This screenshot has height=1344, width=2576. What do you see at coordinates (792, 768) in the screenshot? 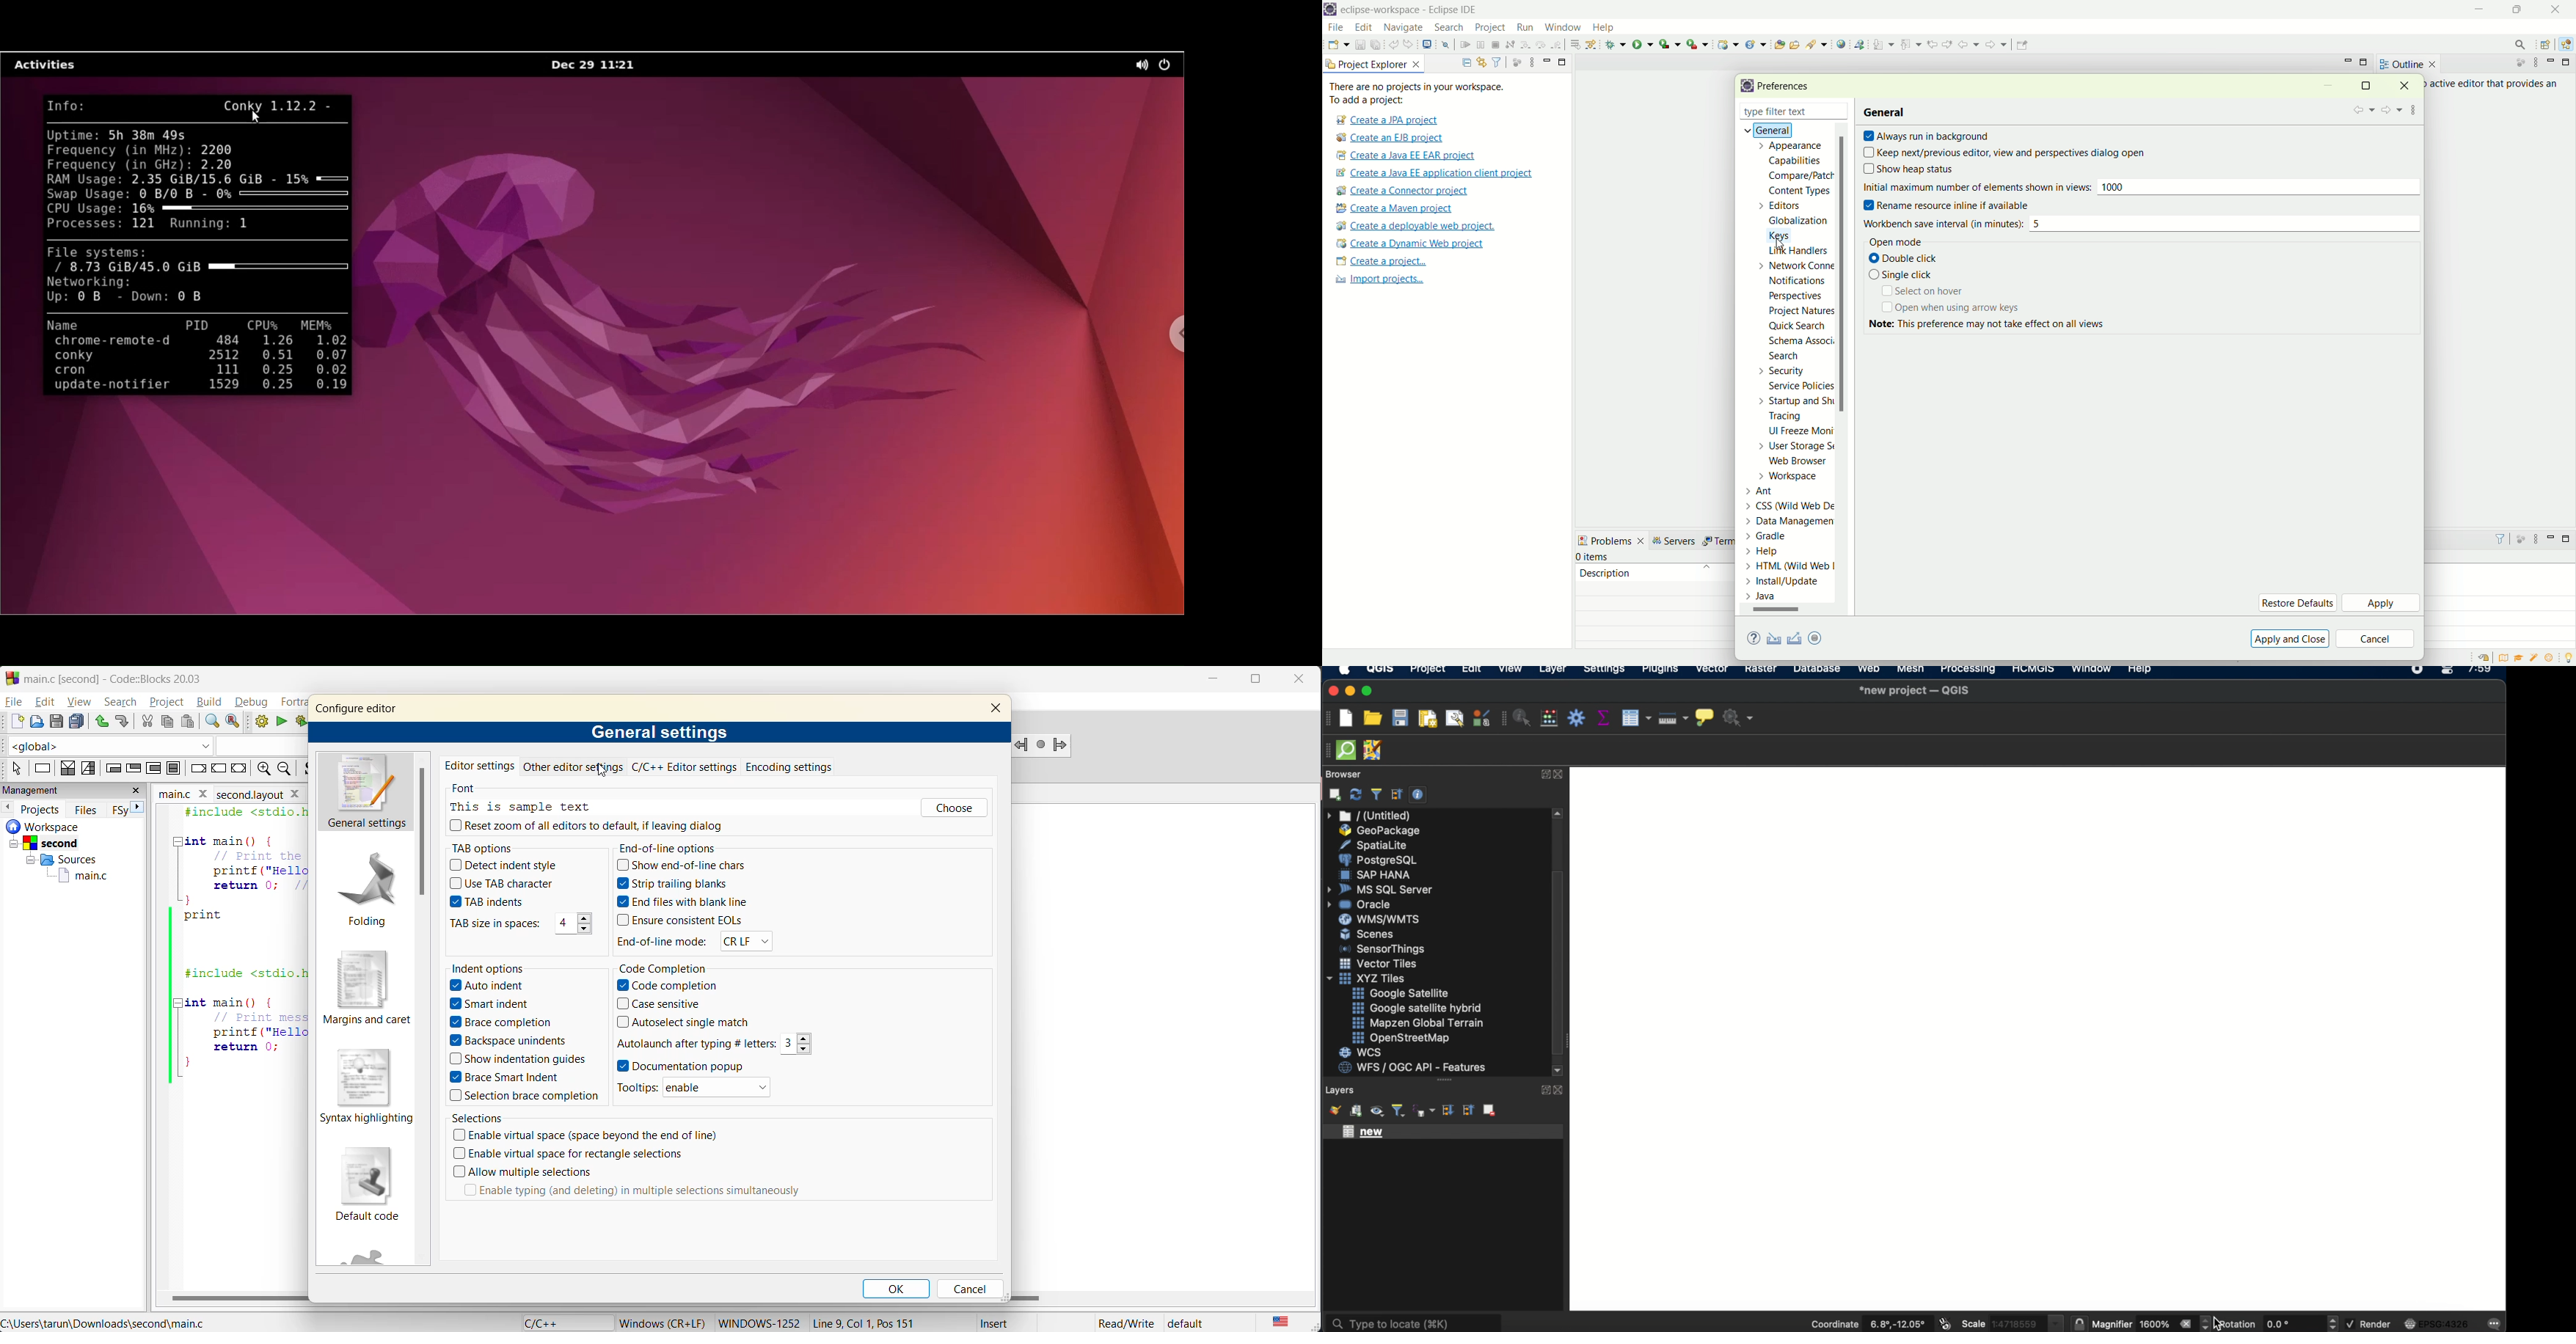
I see `encoding settings` at bounding box center [792, 768].